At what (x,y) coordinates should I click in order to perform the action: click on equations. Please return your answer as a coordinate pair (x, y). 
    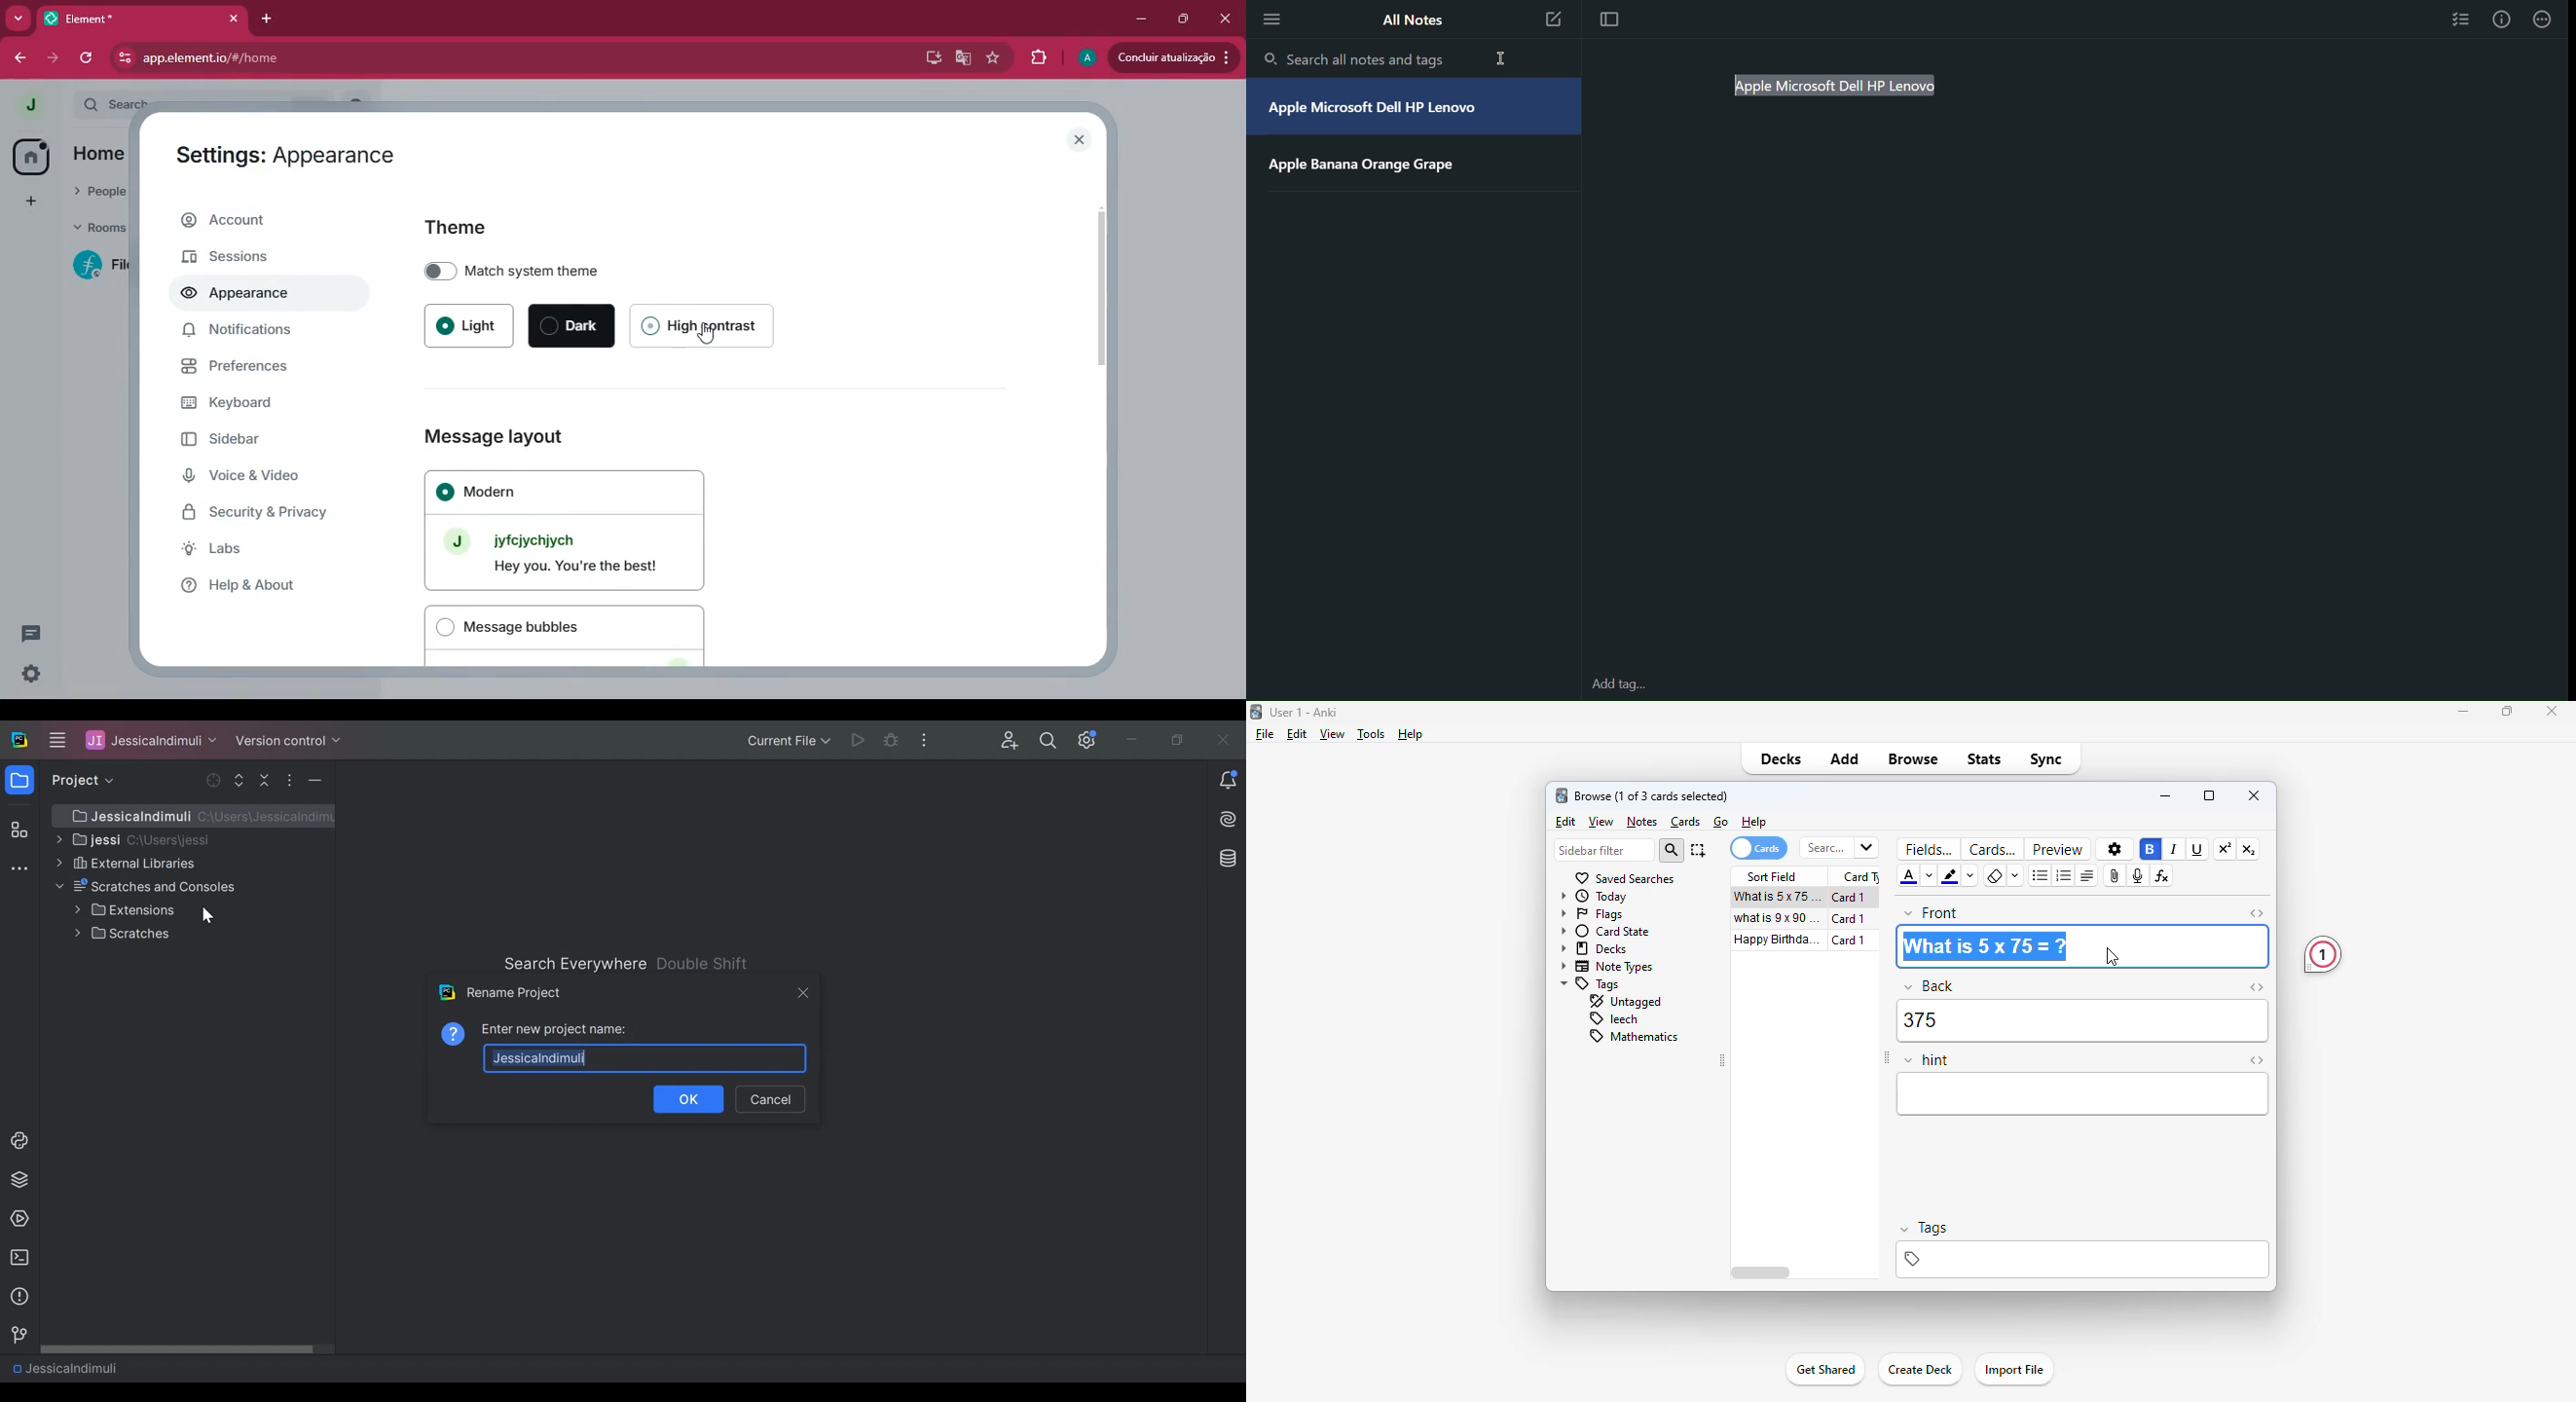
    Looking at the image, I should click on (2163, 875).